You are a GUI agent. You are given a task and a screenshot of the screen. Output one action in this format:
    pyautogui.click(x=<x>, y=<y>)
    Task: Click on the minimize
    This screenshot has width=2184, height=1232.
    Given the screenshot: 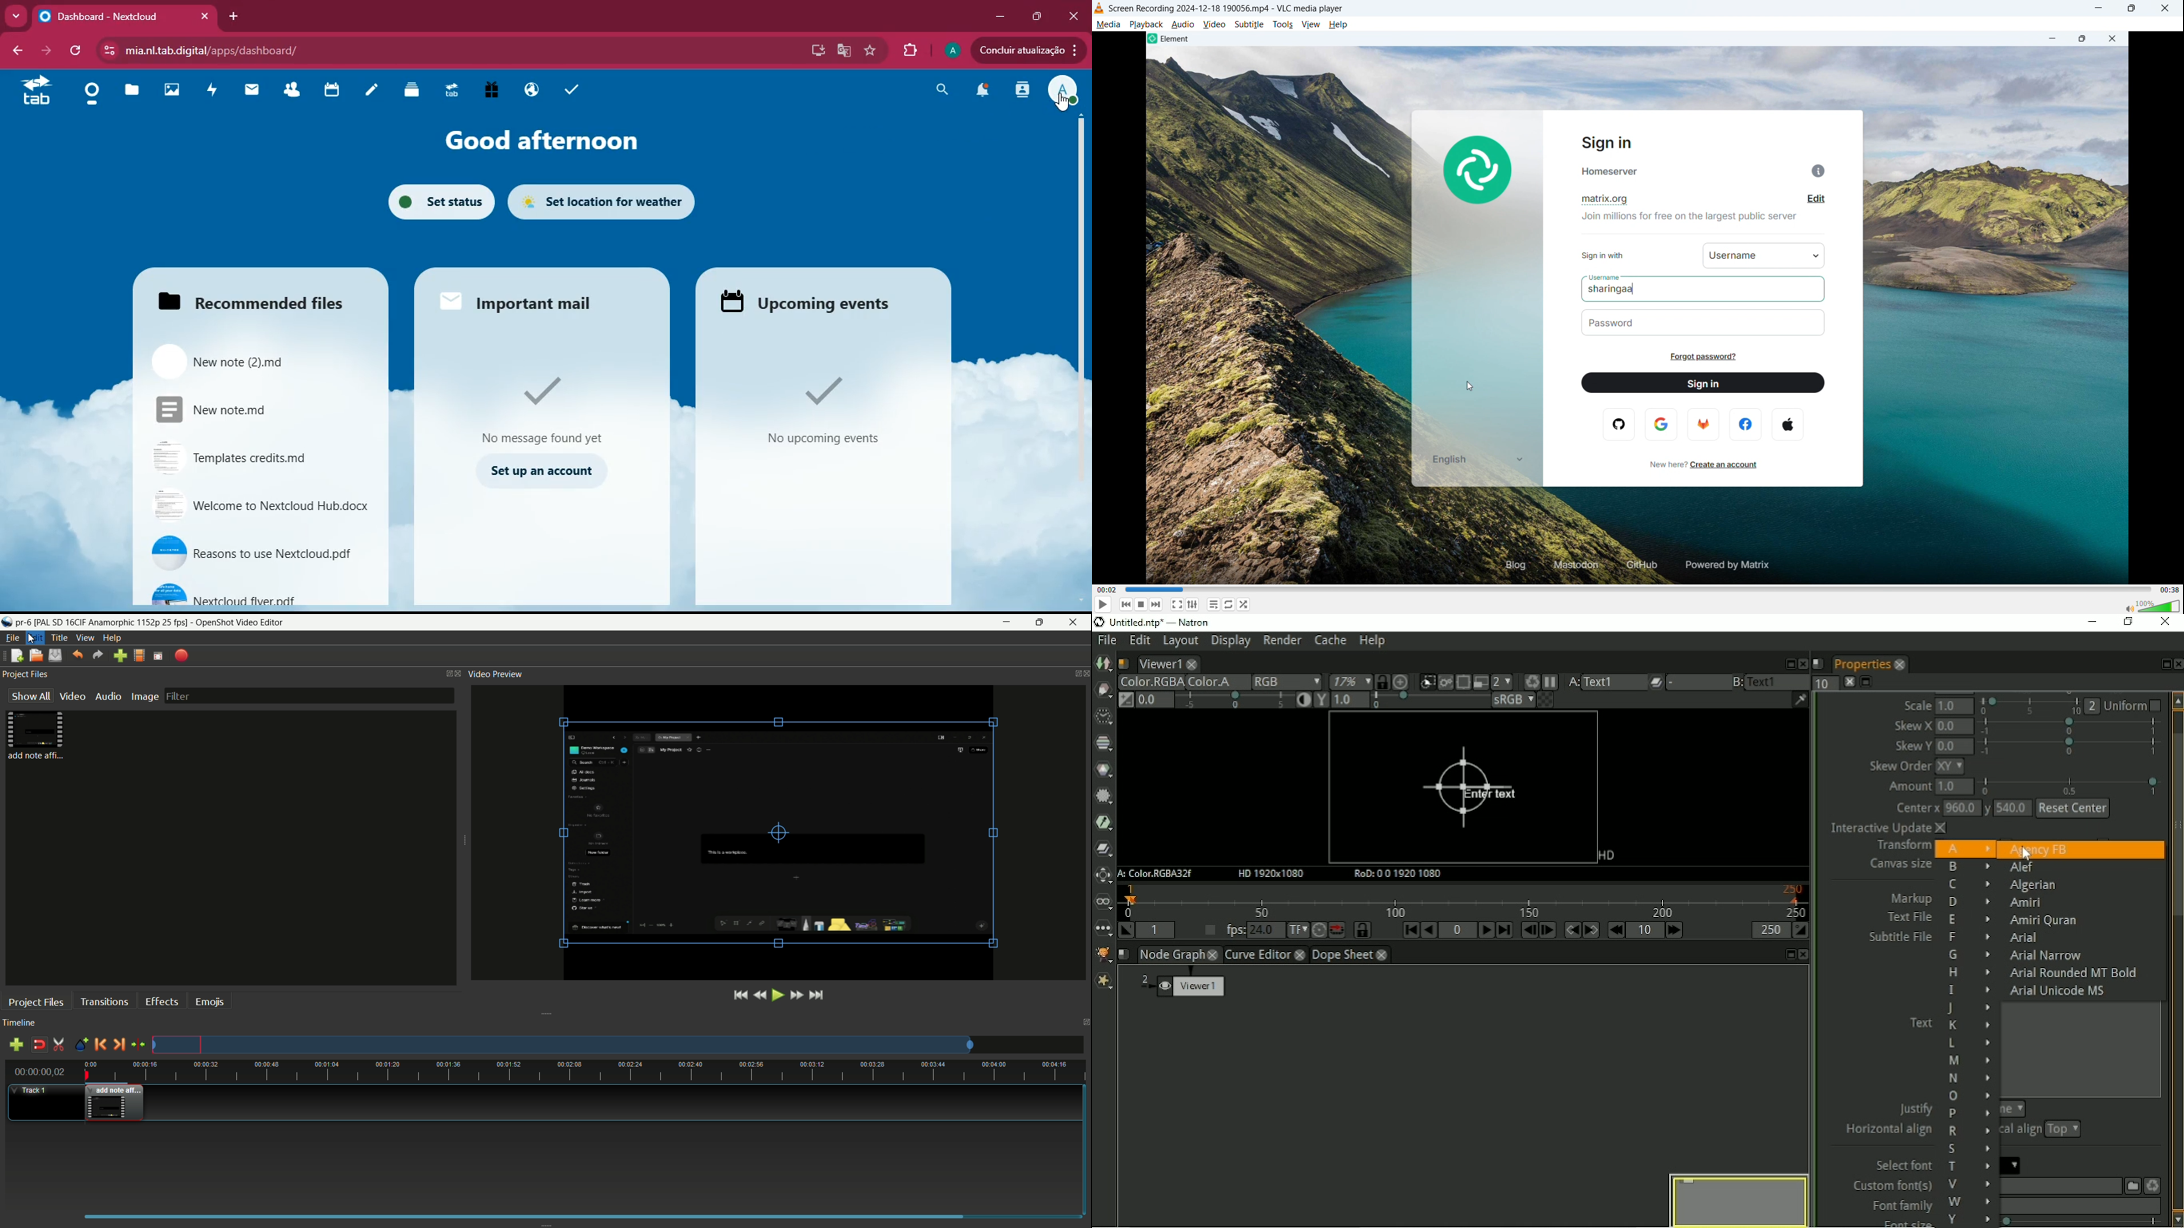 What is the action you would take?
    pyautogui.click(x=999, y=15)
    